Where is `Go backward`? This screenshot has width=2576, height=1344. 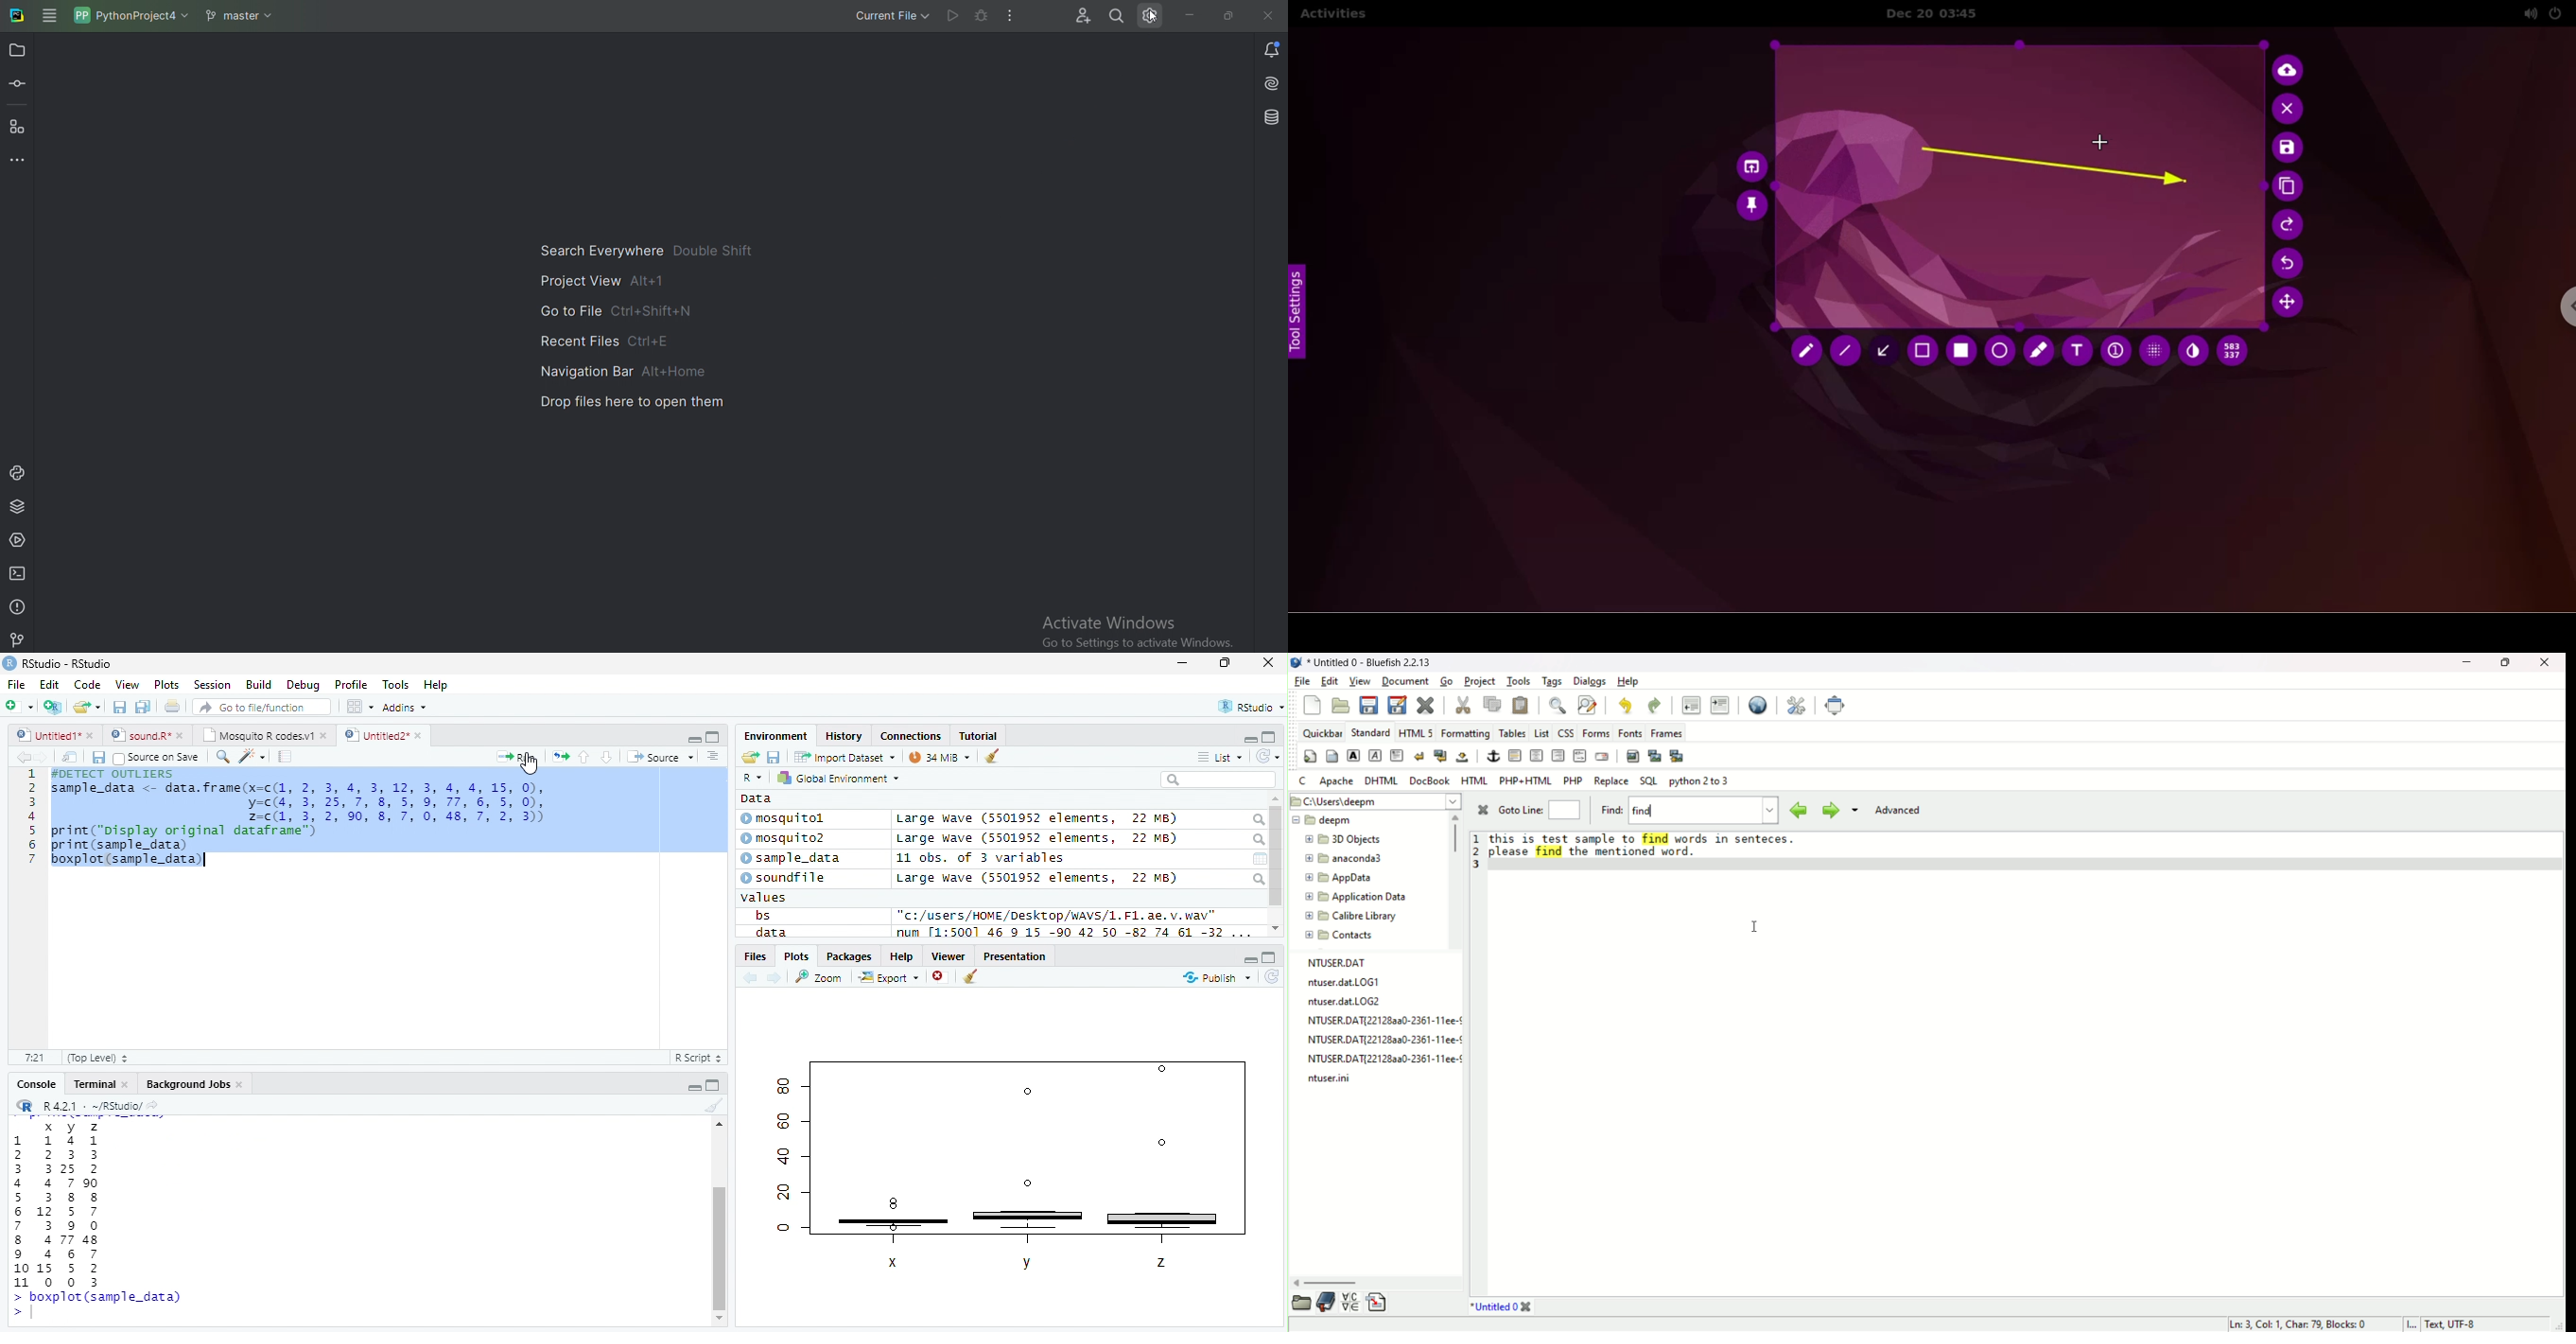
Go backward is located at coordinates (751, 979).